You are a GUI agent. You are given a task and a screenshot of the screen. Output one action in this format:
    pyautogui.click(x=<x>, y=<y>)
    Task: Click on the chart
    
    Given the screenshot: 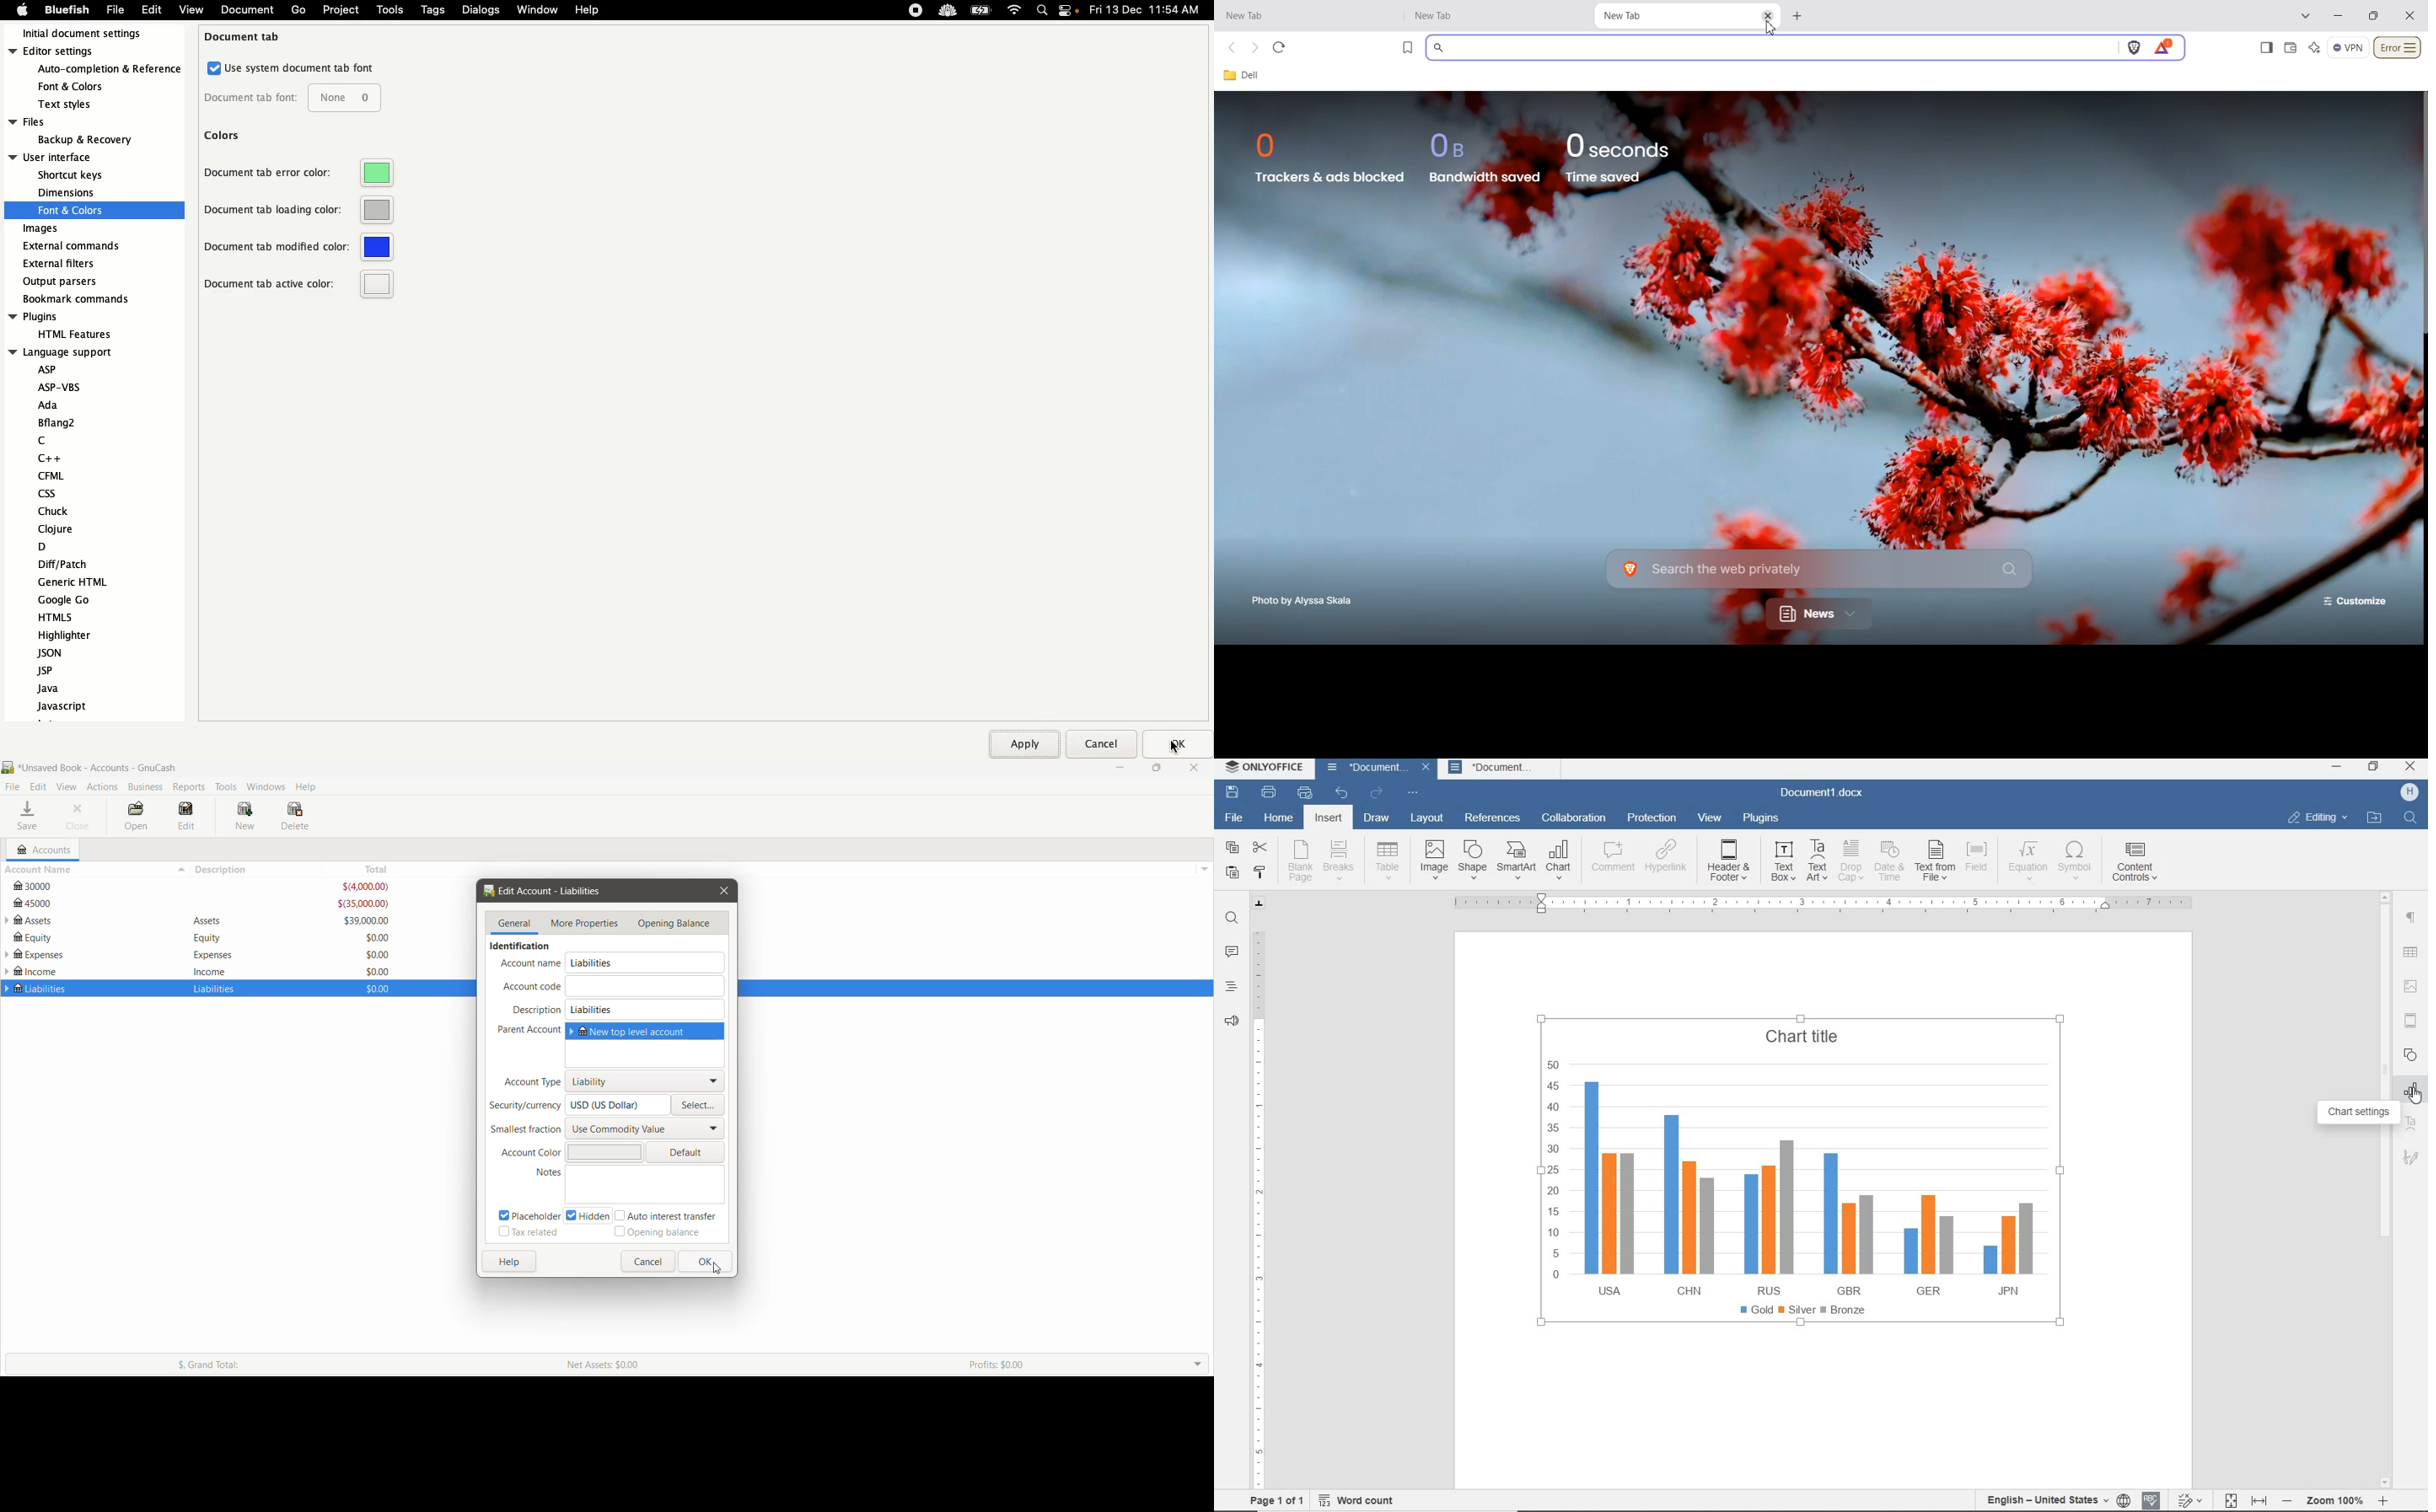 What is the action you would take?
    pyautogui.click(x=2412, y=1090)
    